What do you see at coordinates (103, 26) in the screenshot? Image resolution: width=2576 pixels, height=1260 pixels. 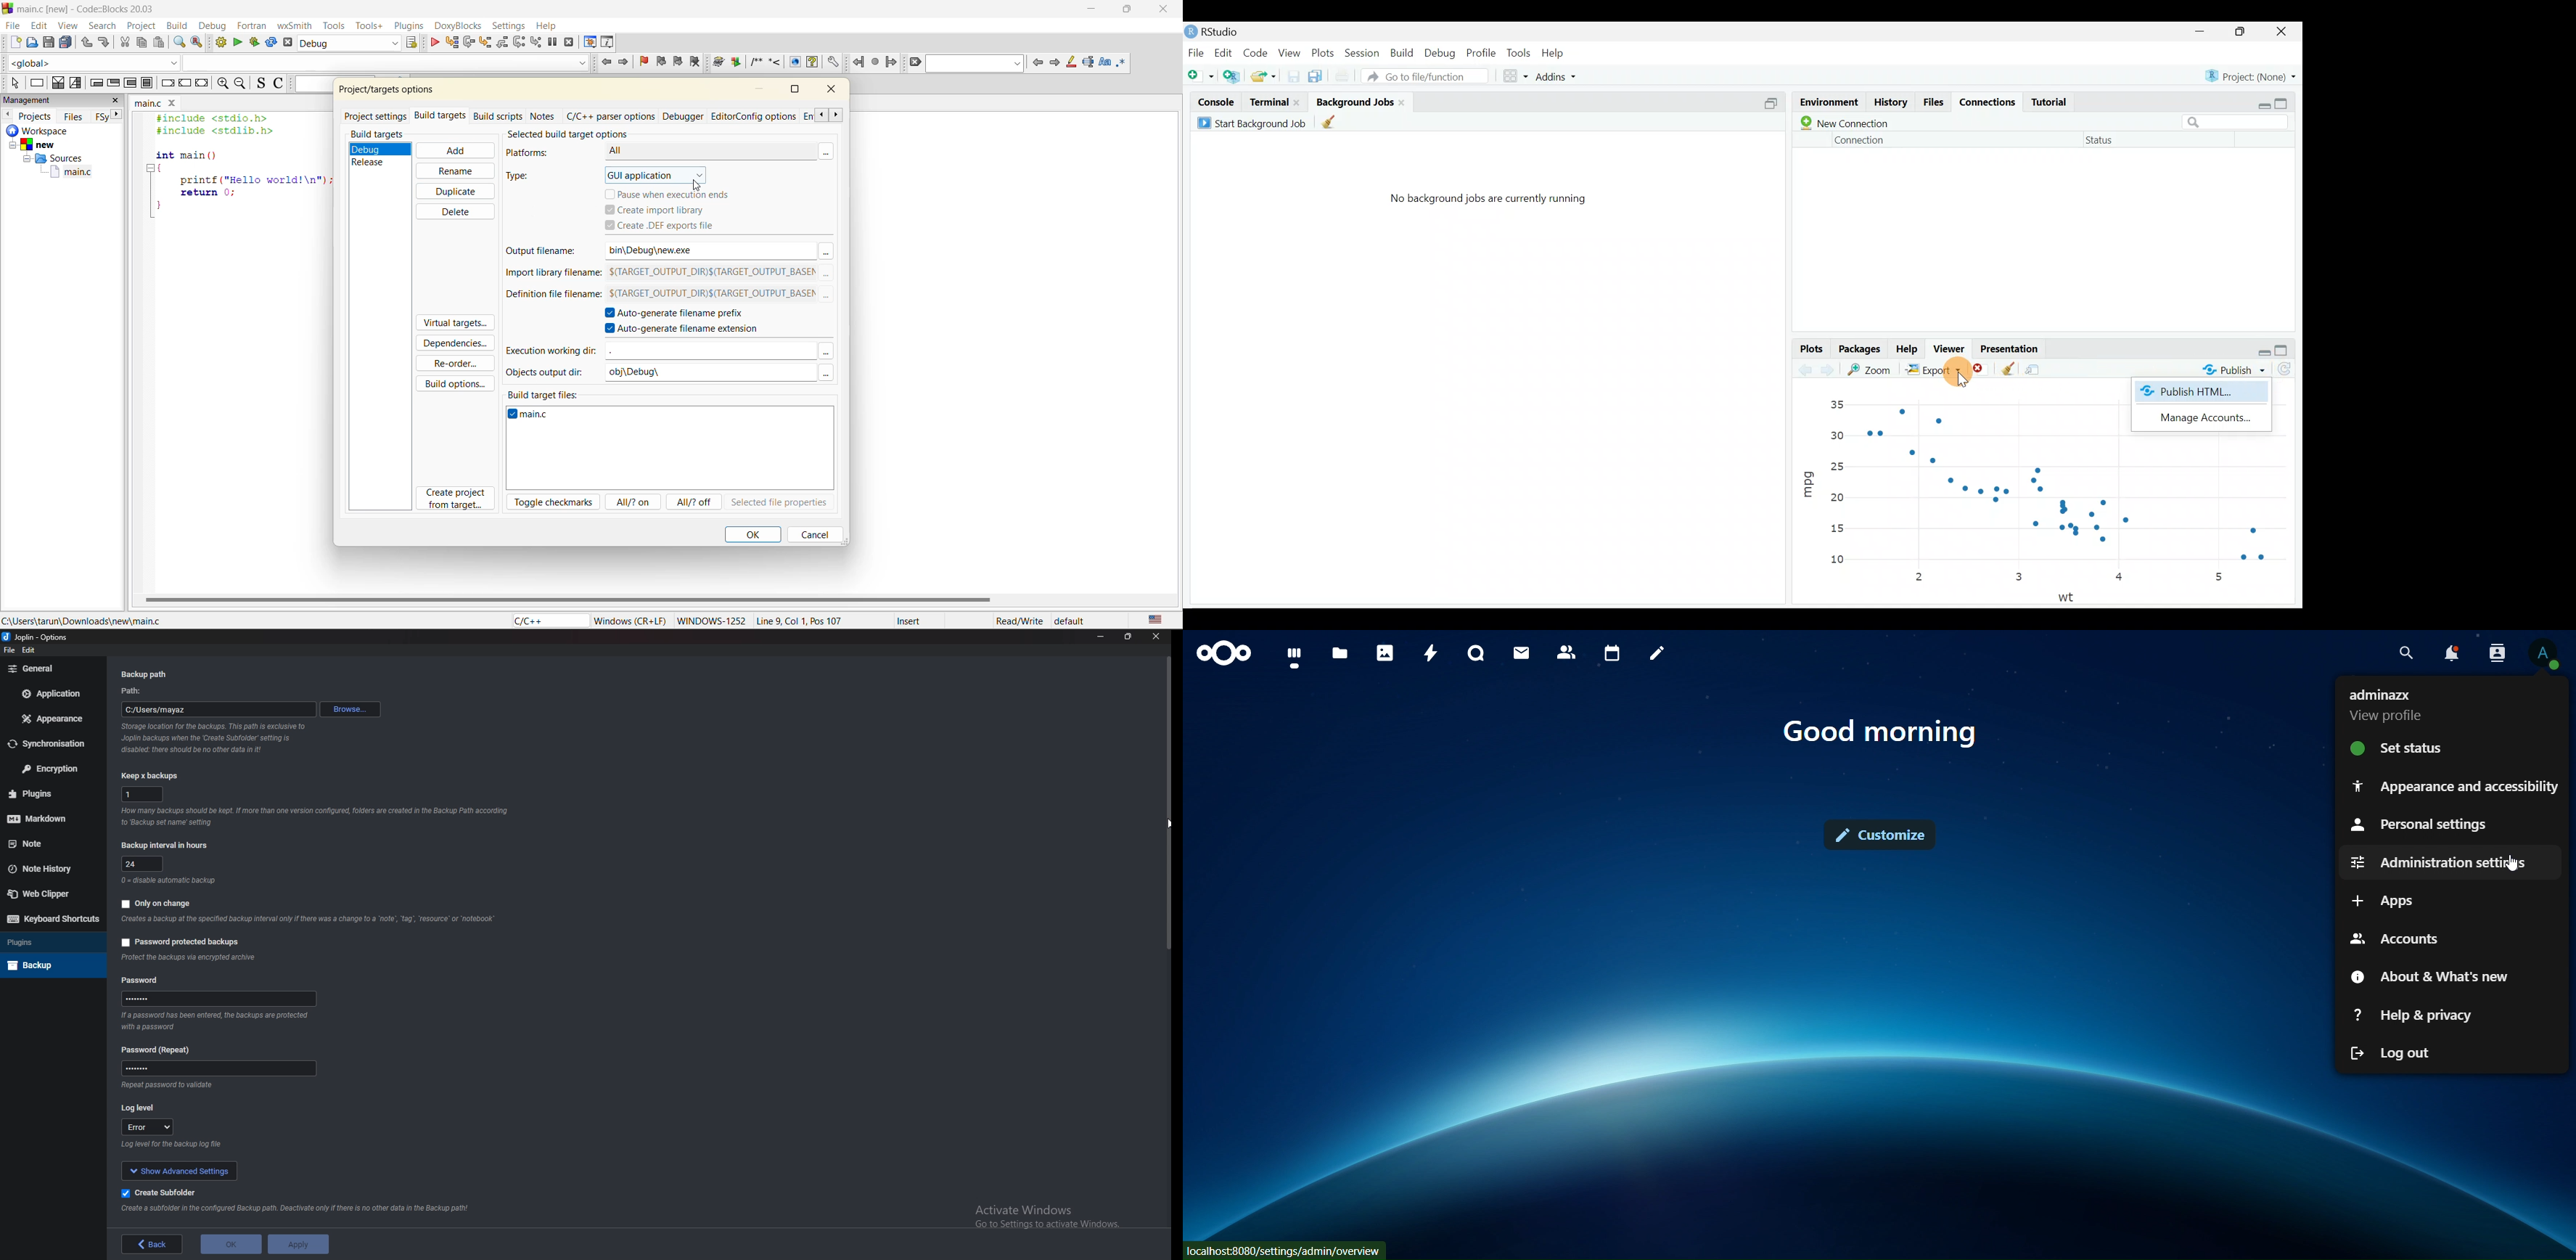 I see `search` at bounding box center [103, 26].